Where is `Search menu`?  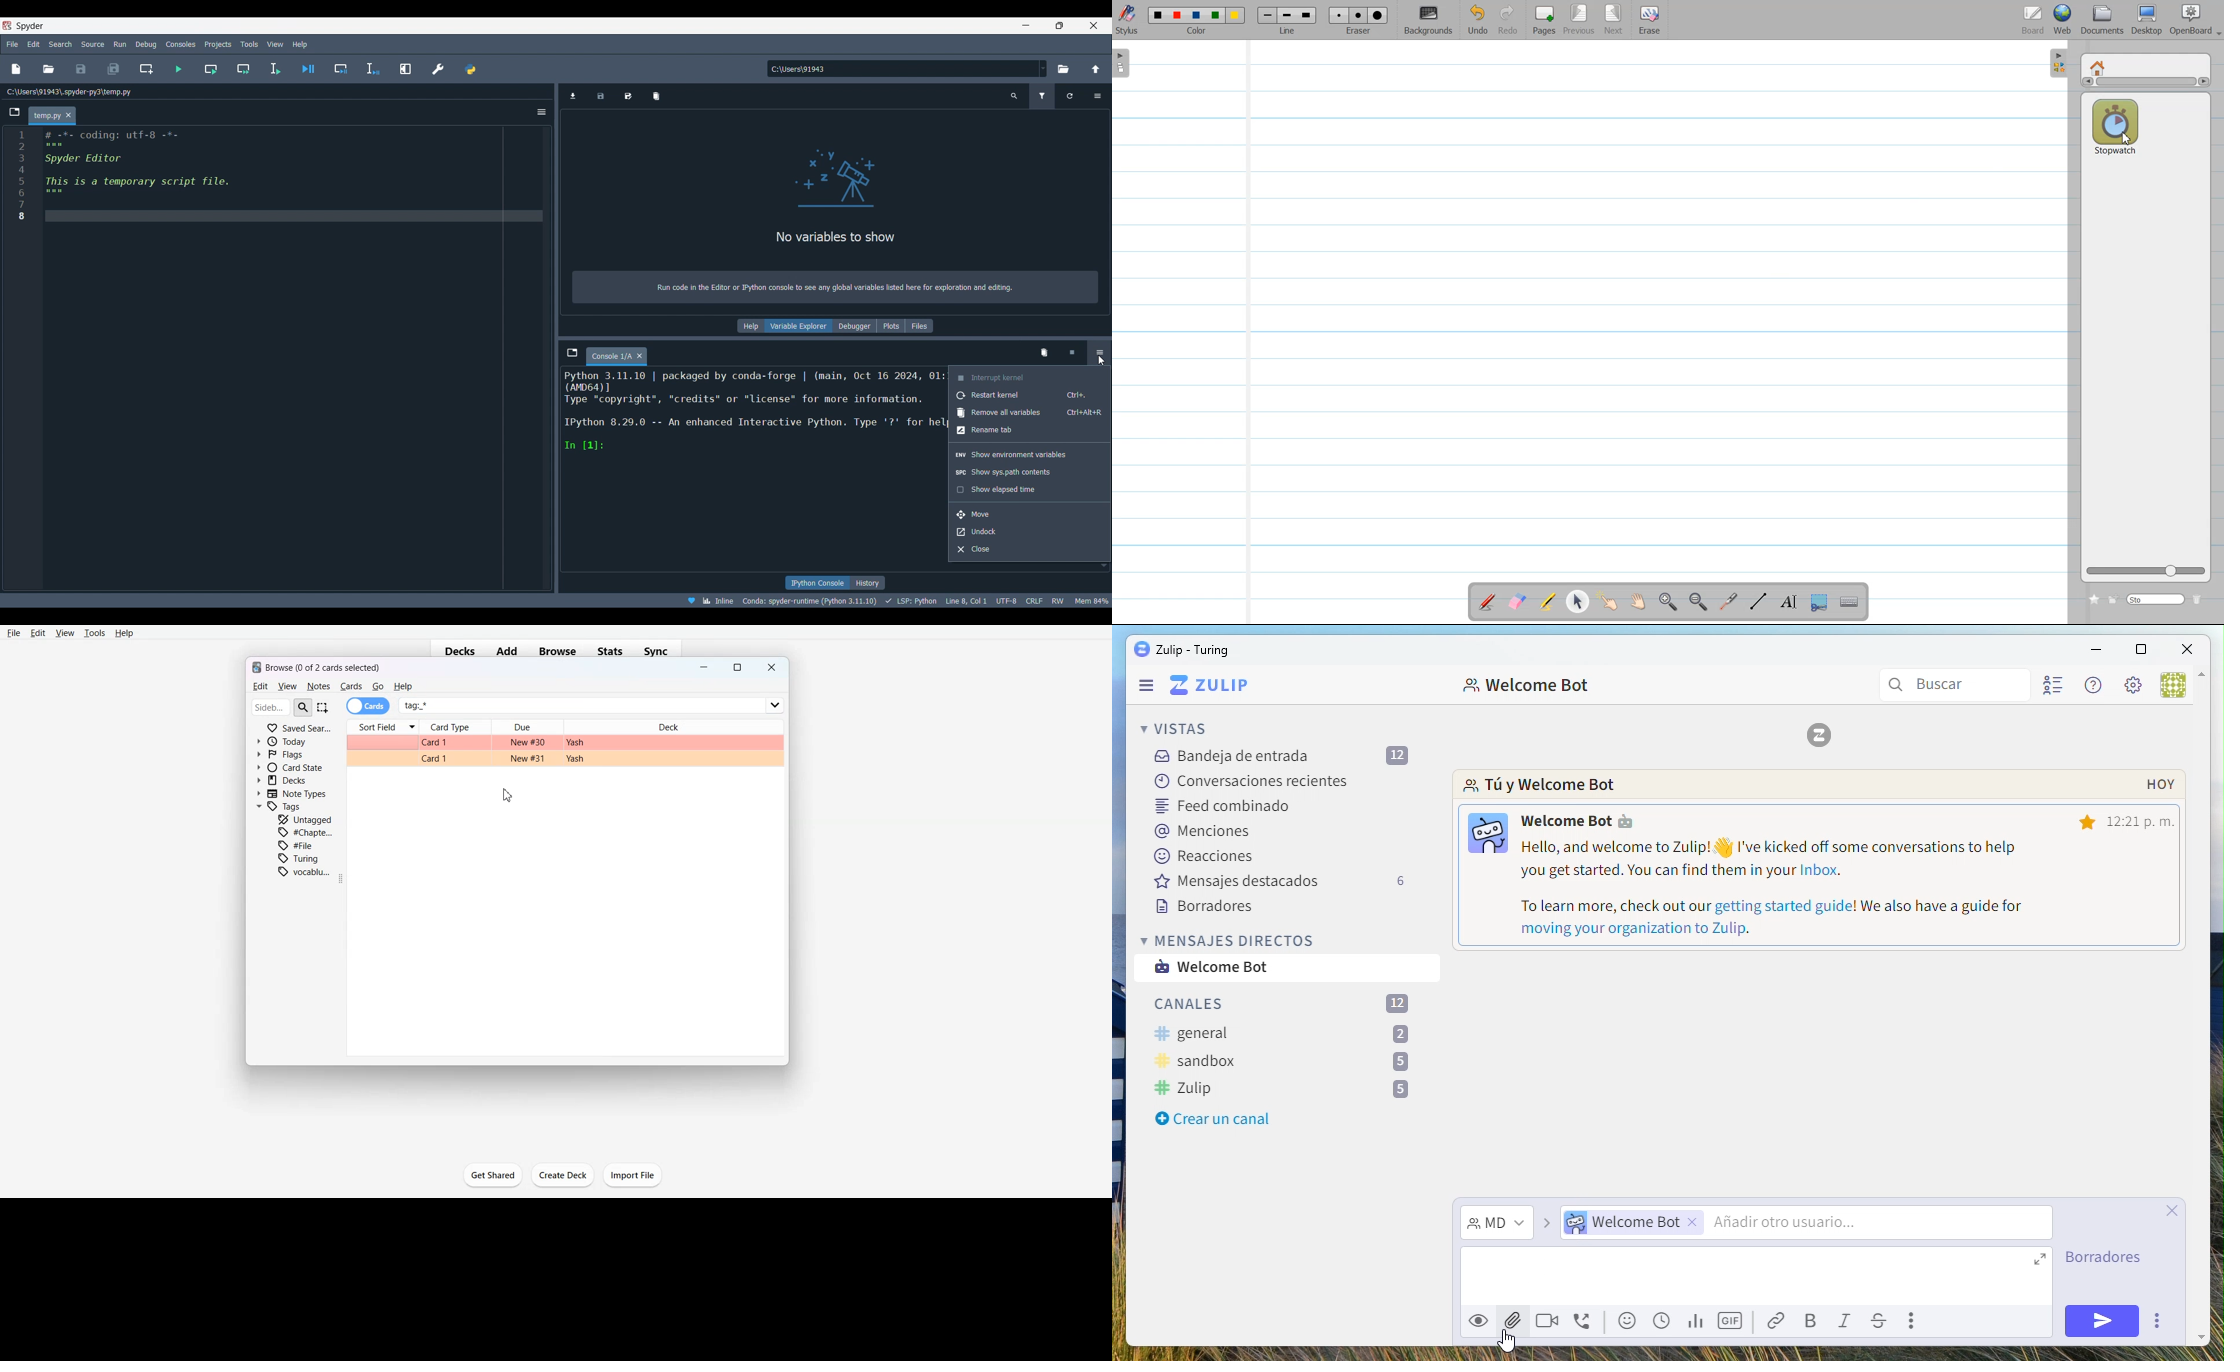
Search menu is located at coordinates (60, 44).